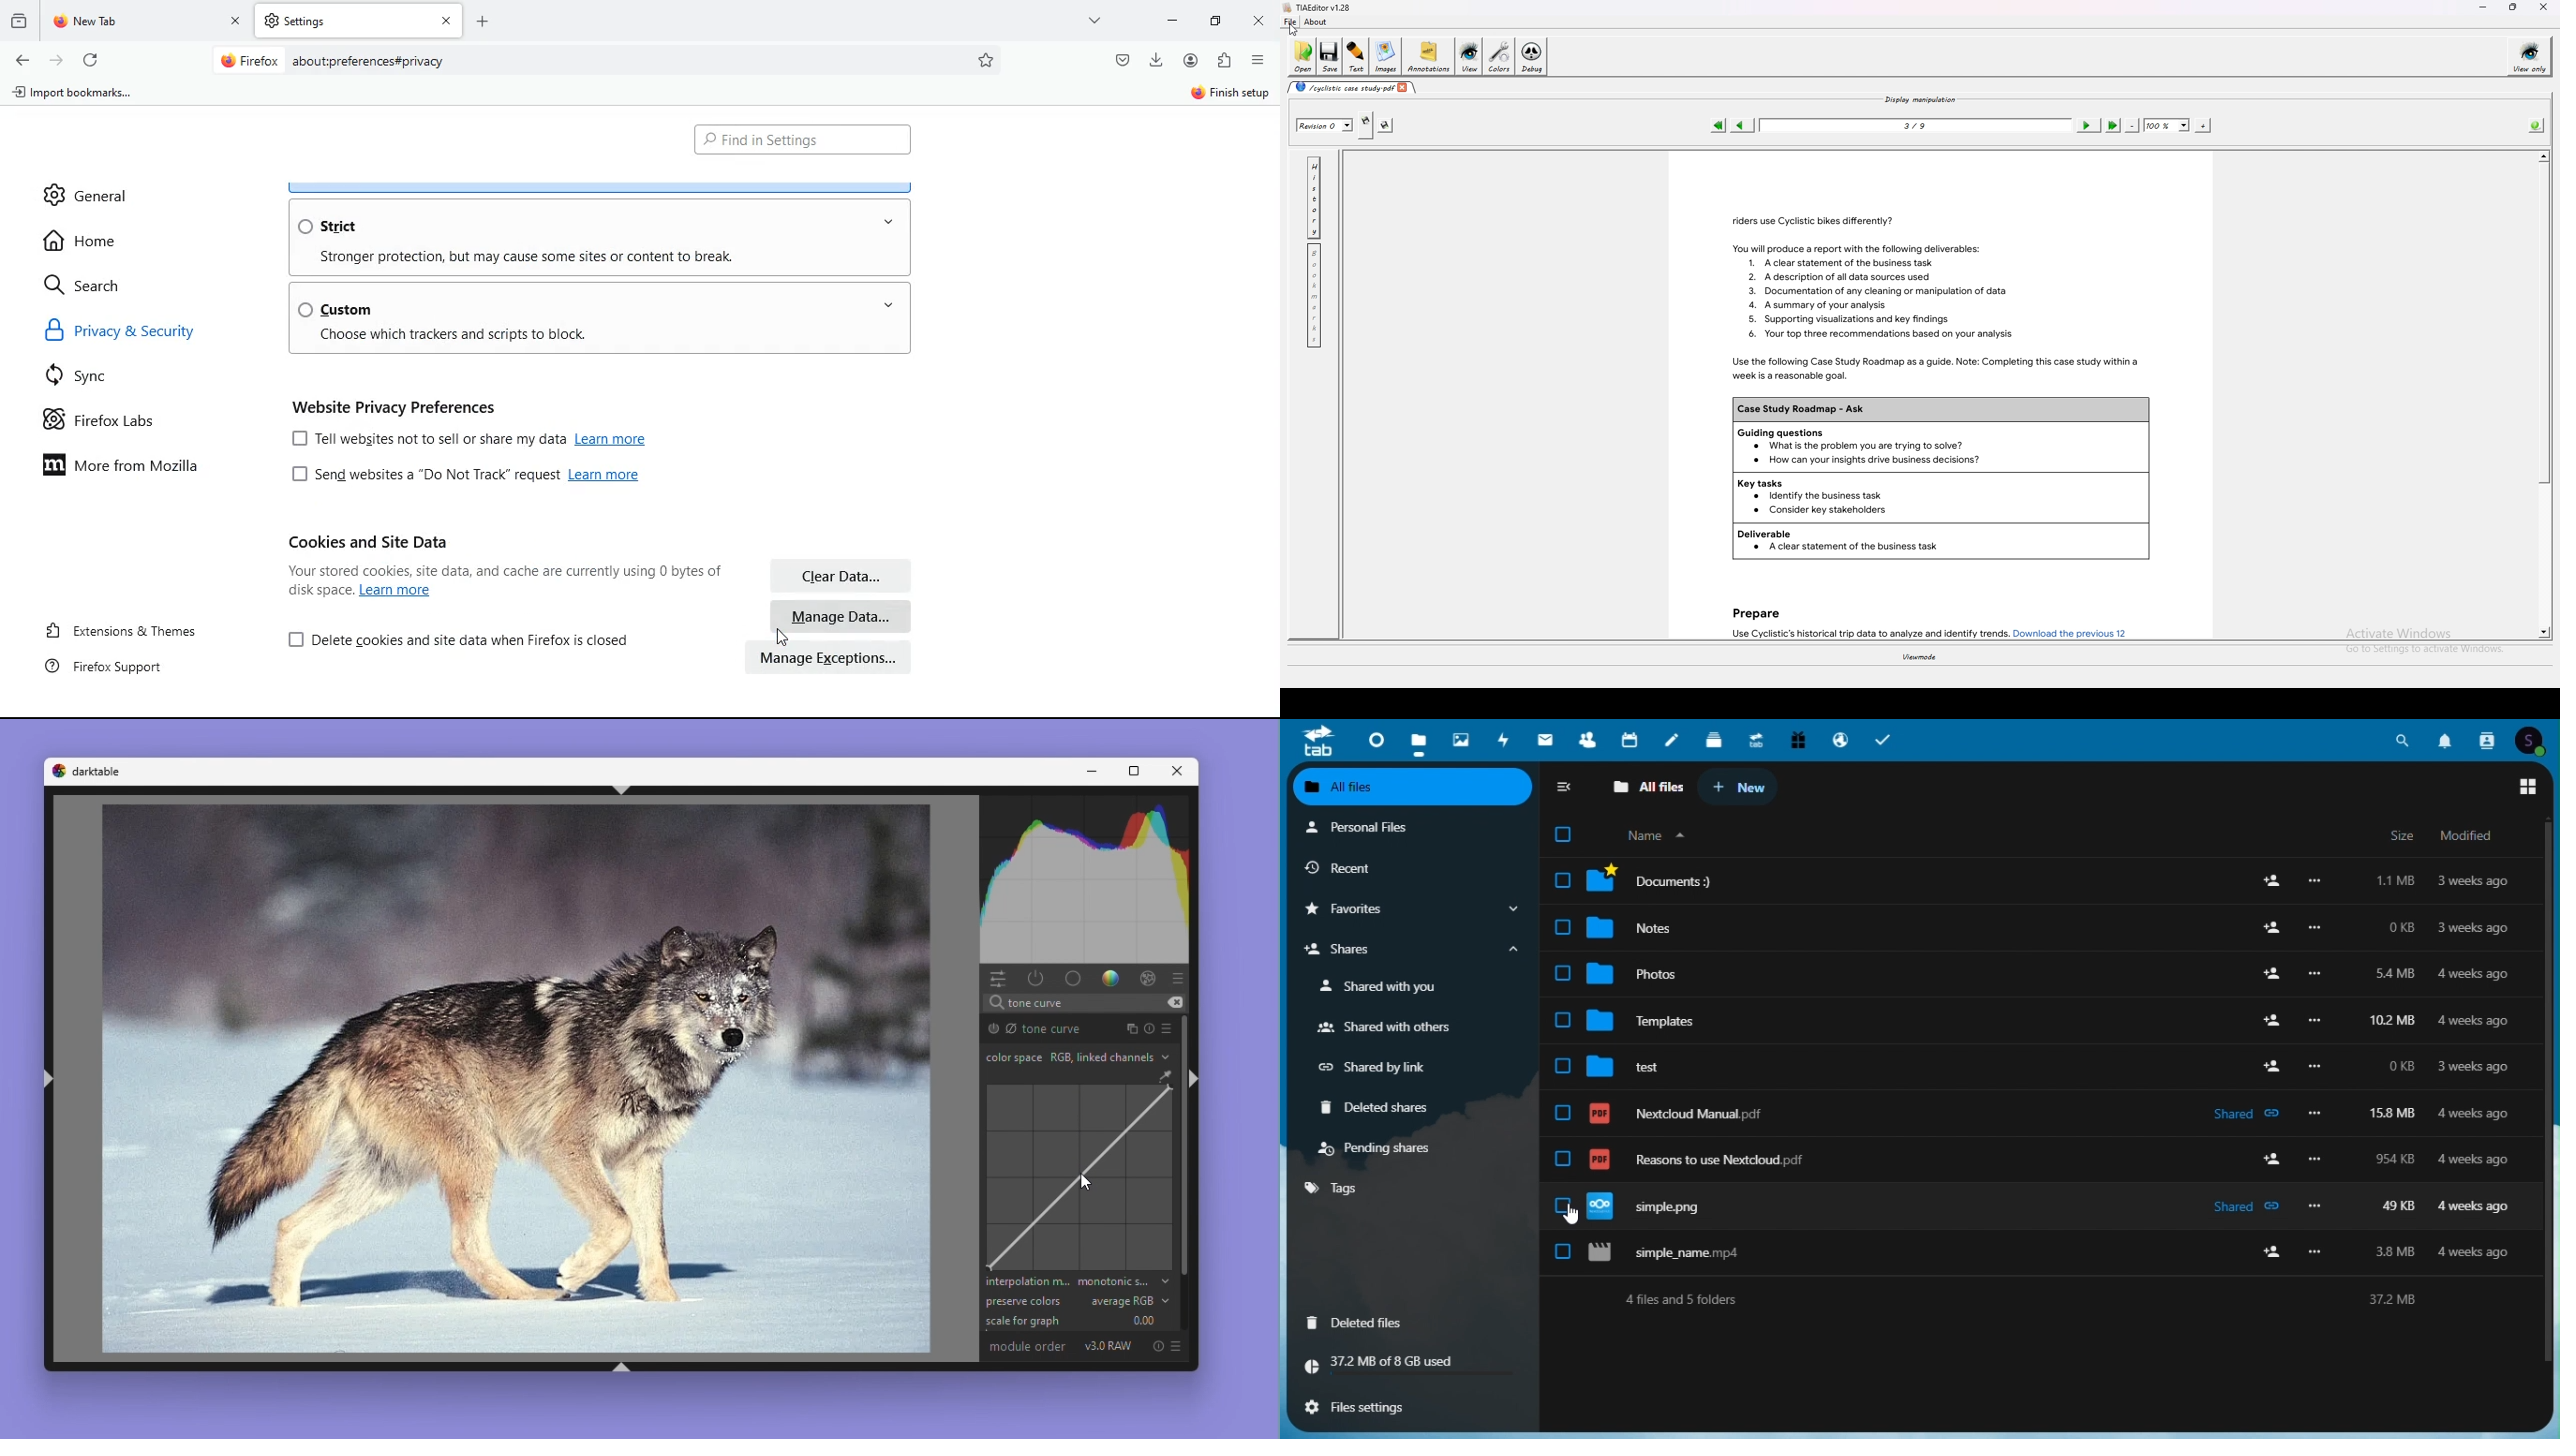 This screenshot has width=2576, height=1456. What do you see at coordinates (1091, 771) in the screenshot?
I see `Minimise` at bounding box center [1091, 771].